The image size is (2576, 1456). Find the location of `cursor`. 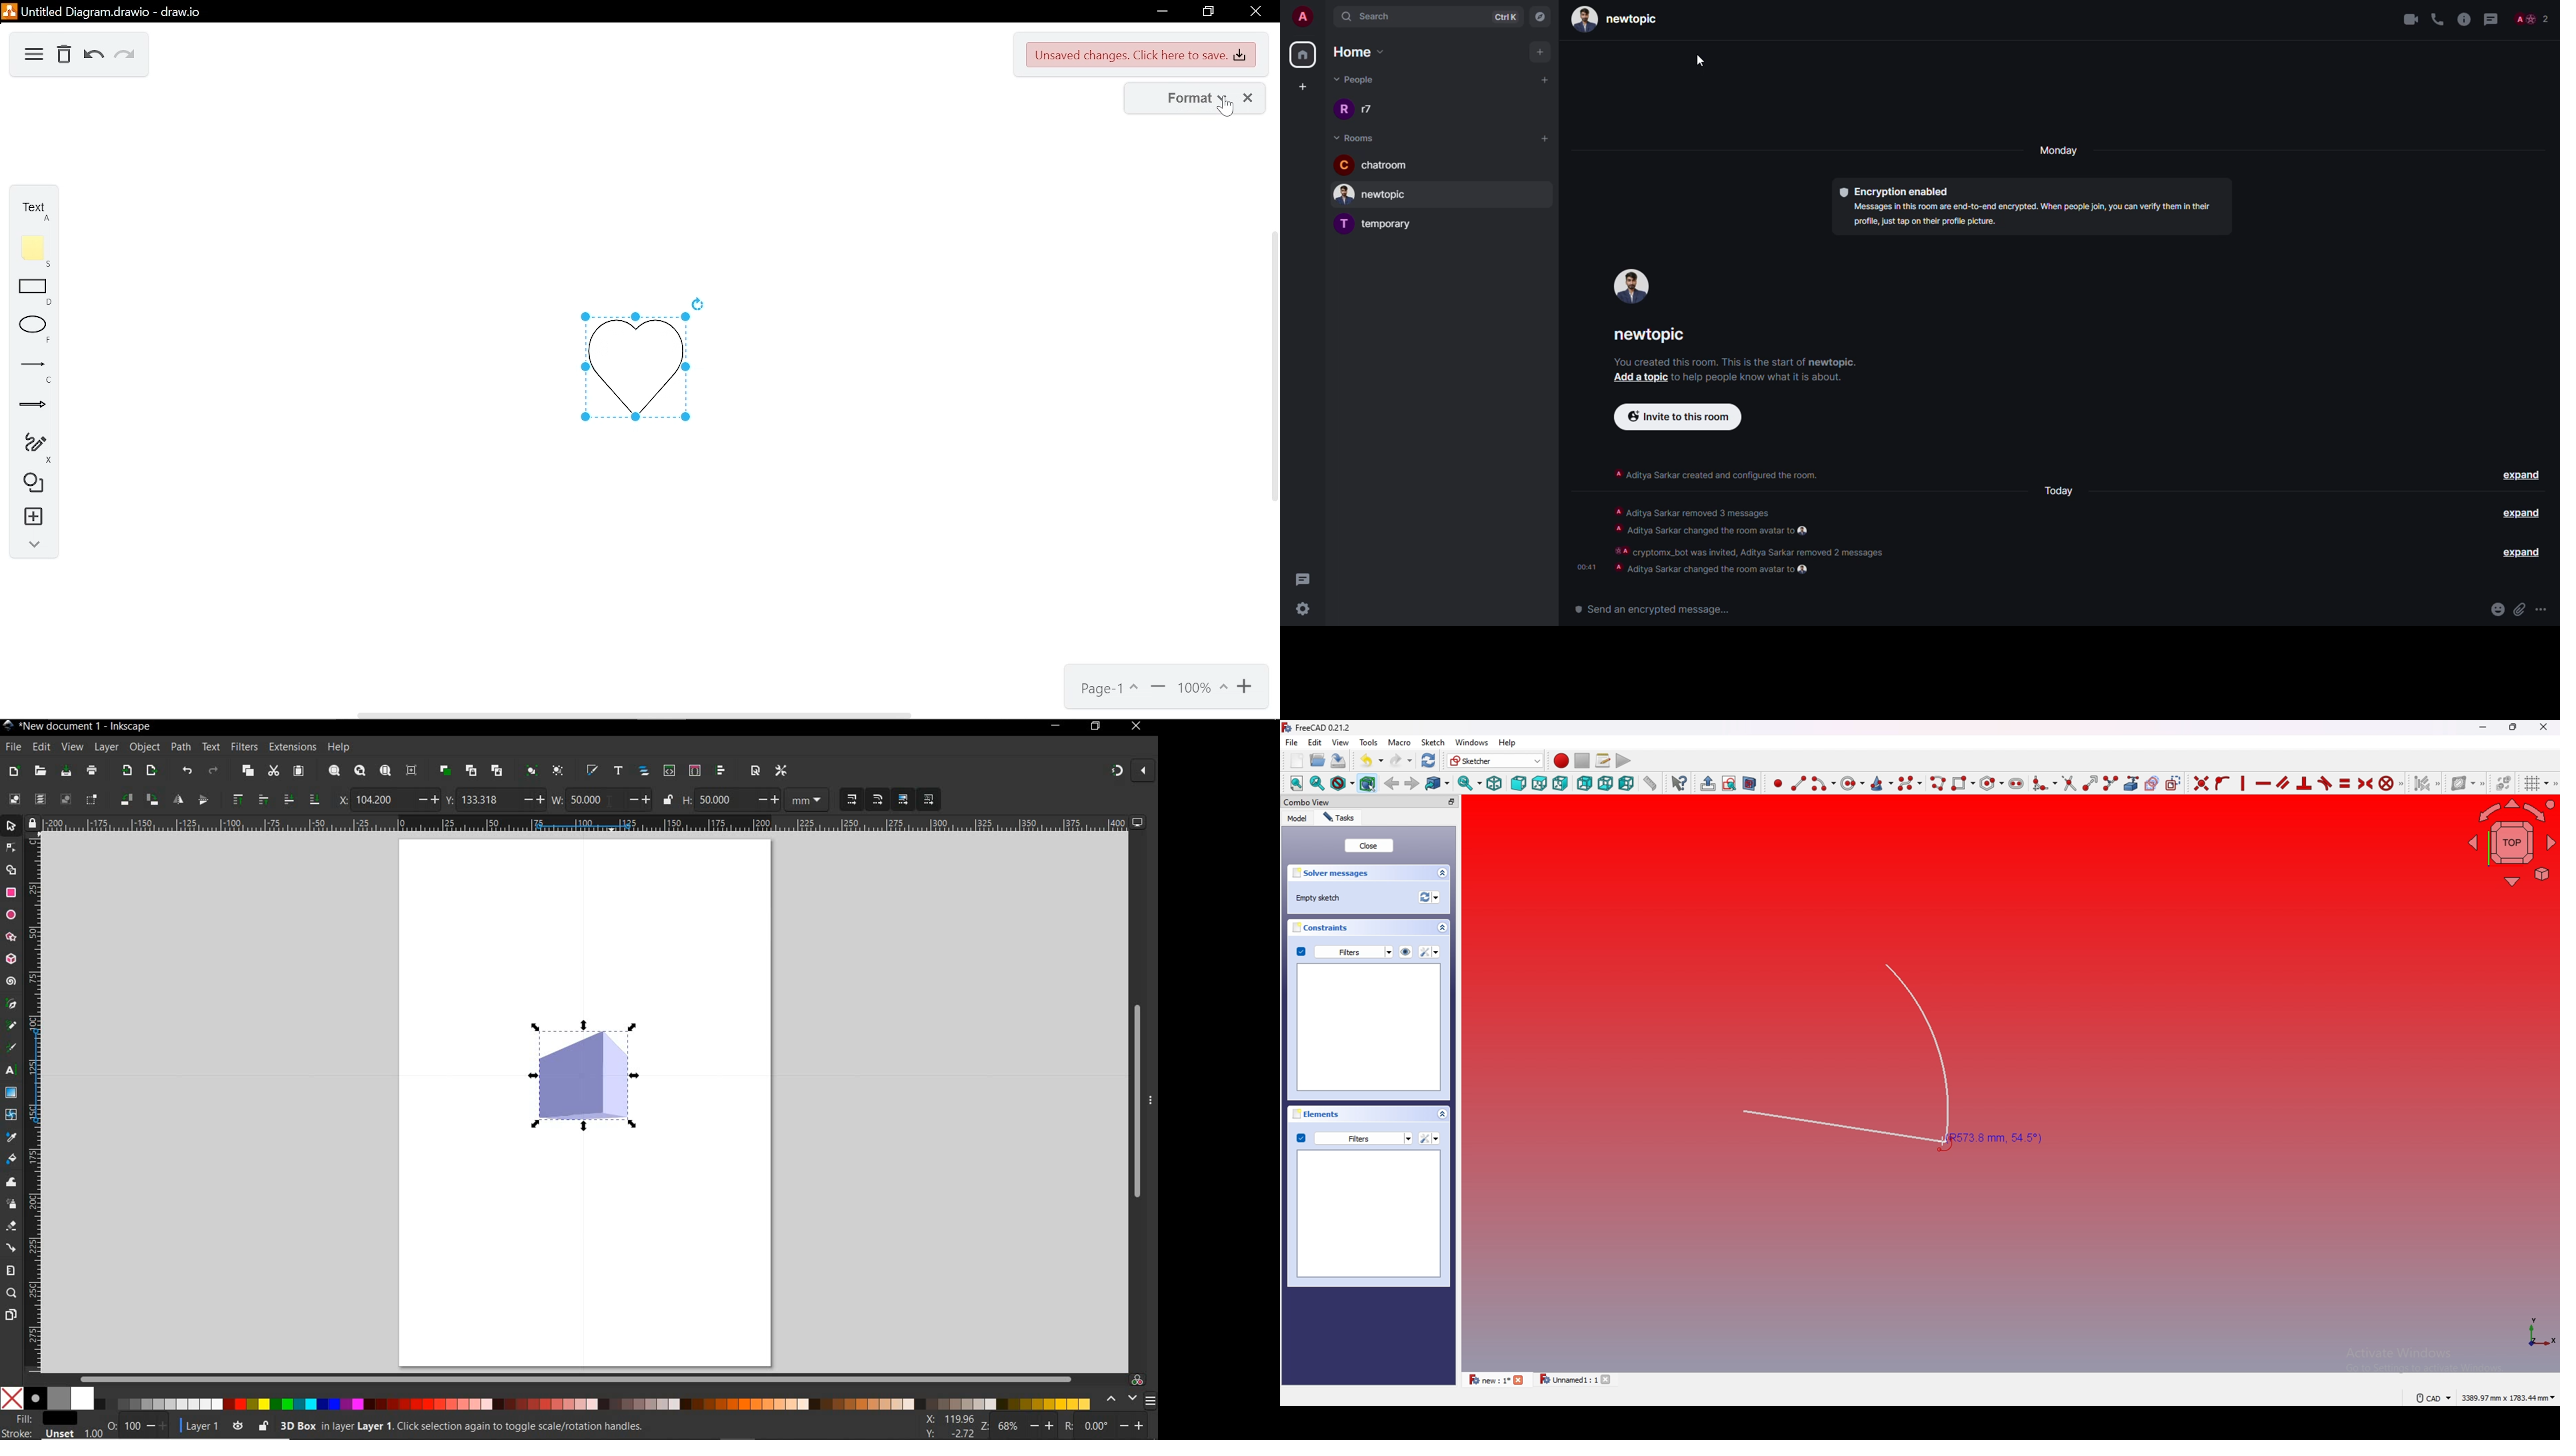

cursor is located at coordinates (609, 801).